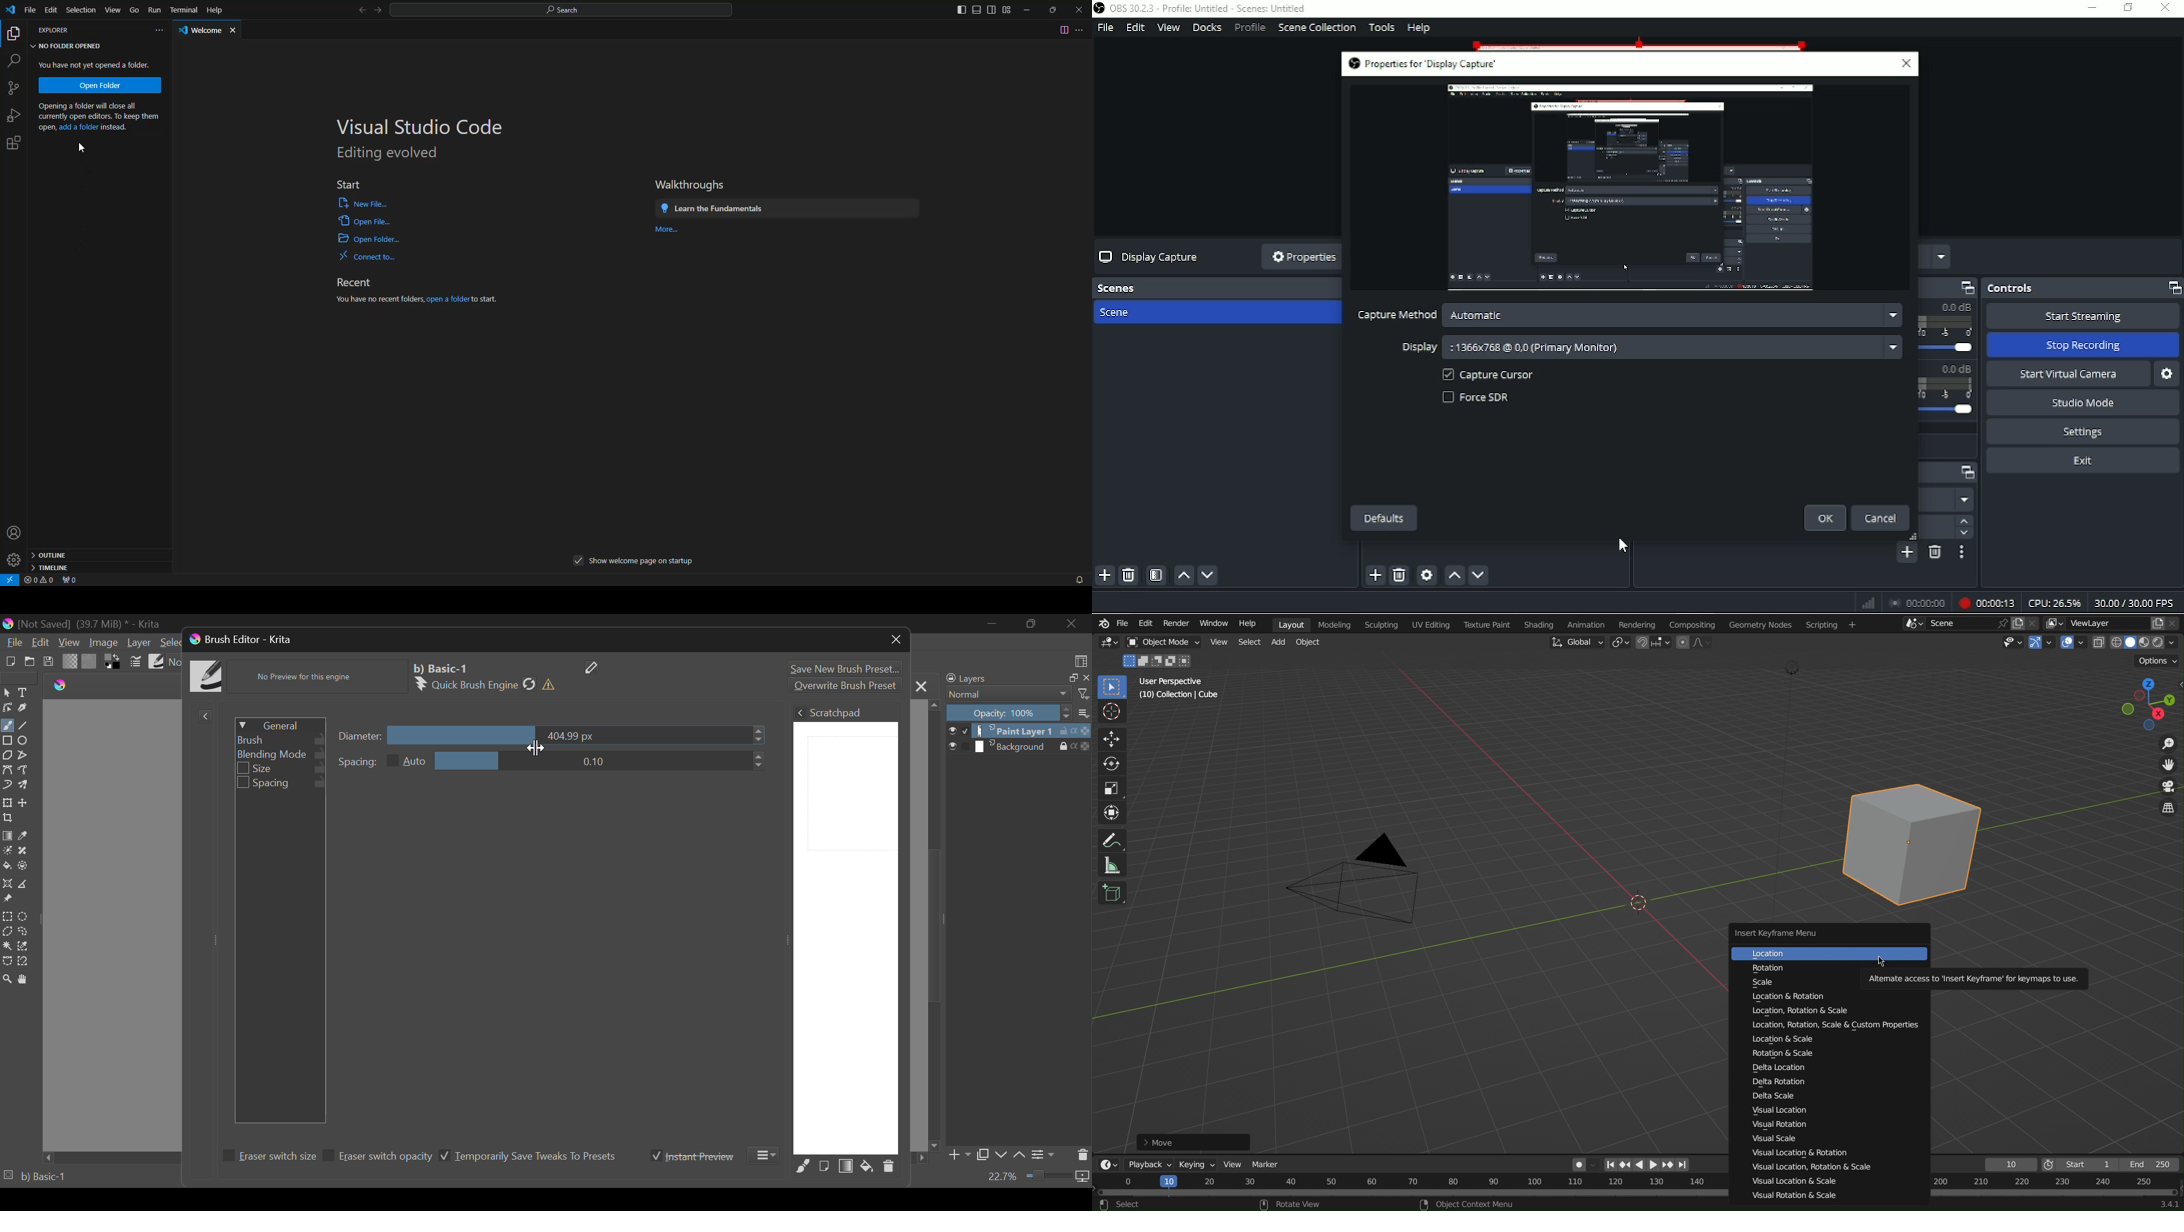  What do you see at coordinates (8, 756) in the screenshot?
I see `Polygon` at bounding box center [8, 756].